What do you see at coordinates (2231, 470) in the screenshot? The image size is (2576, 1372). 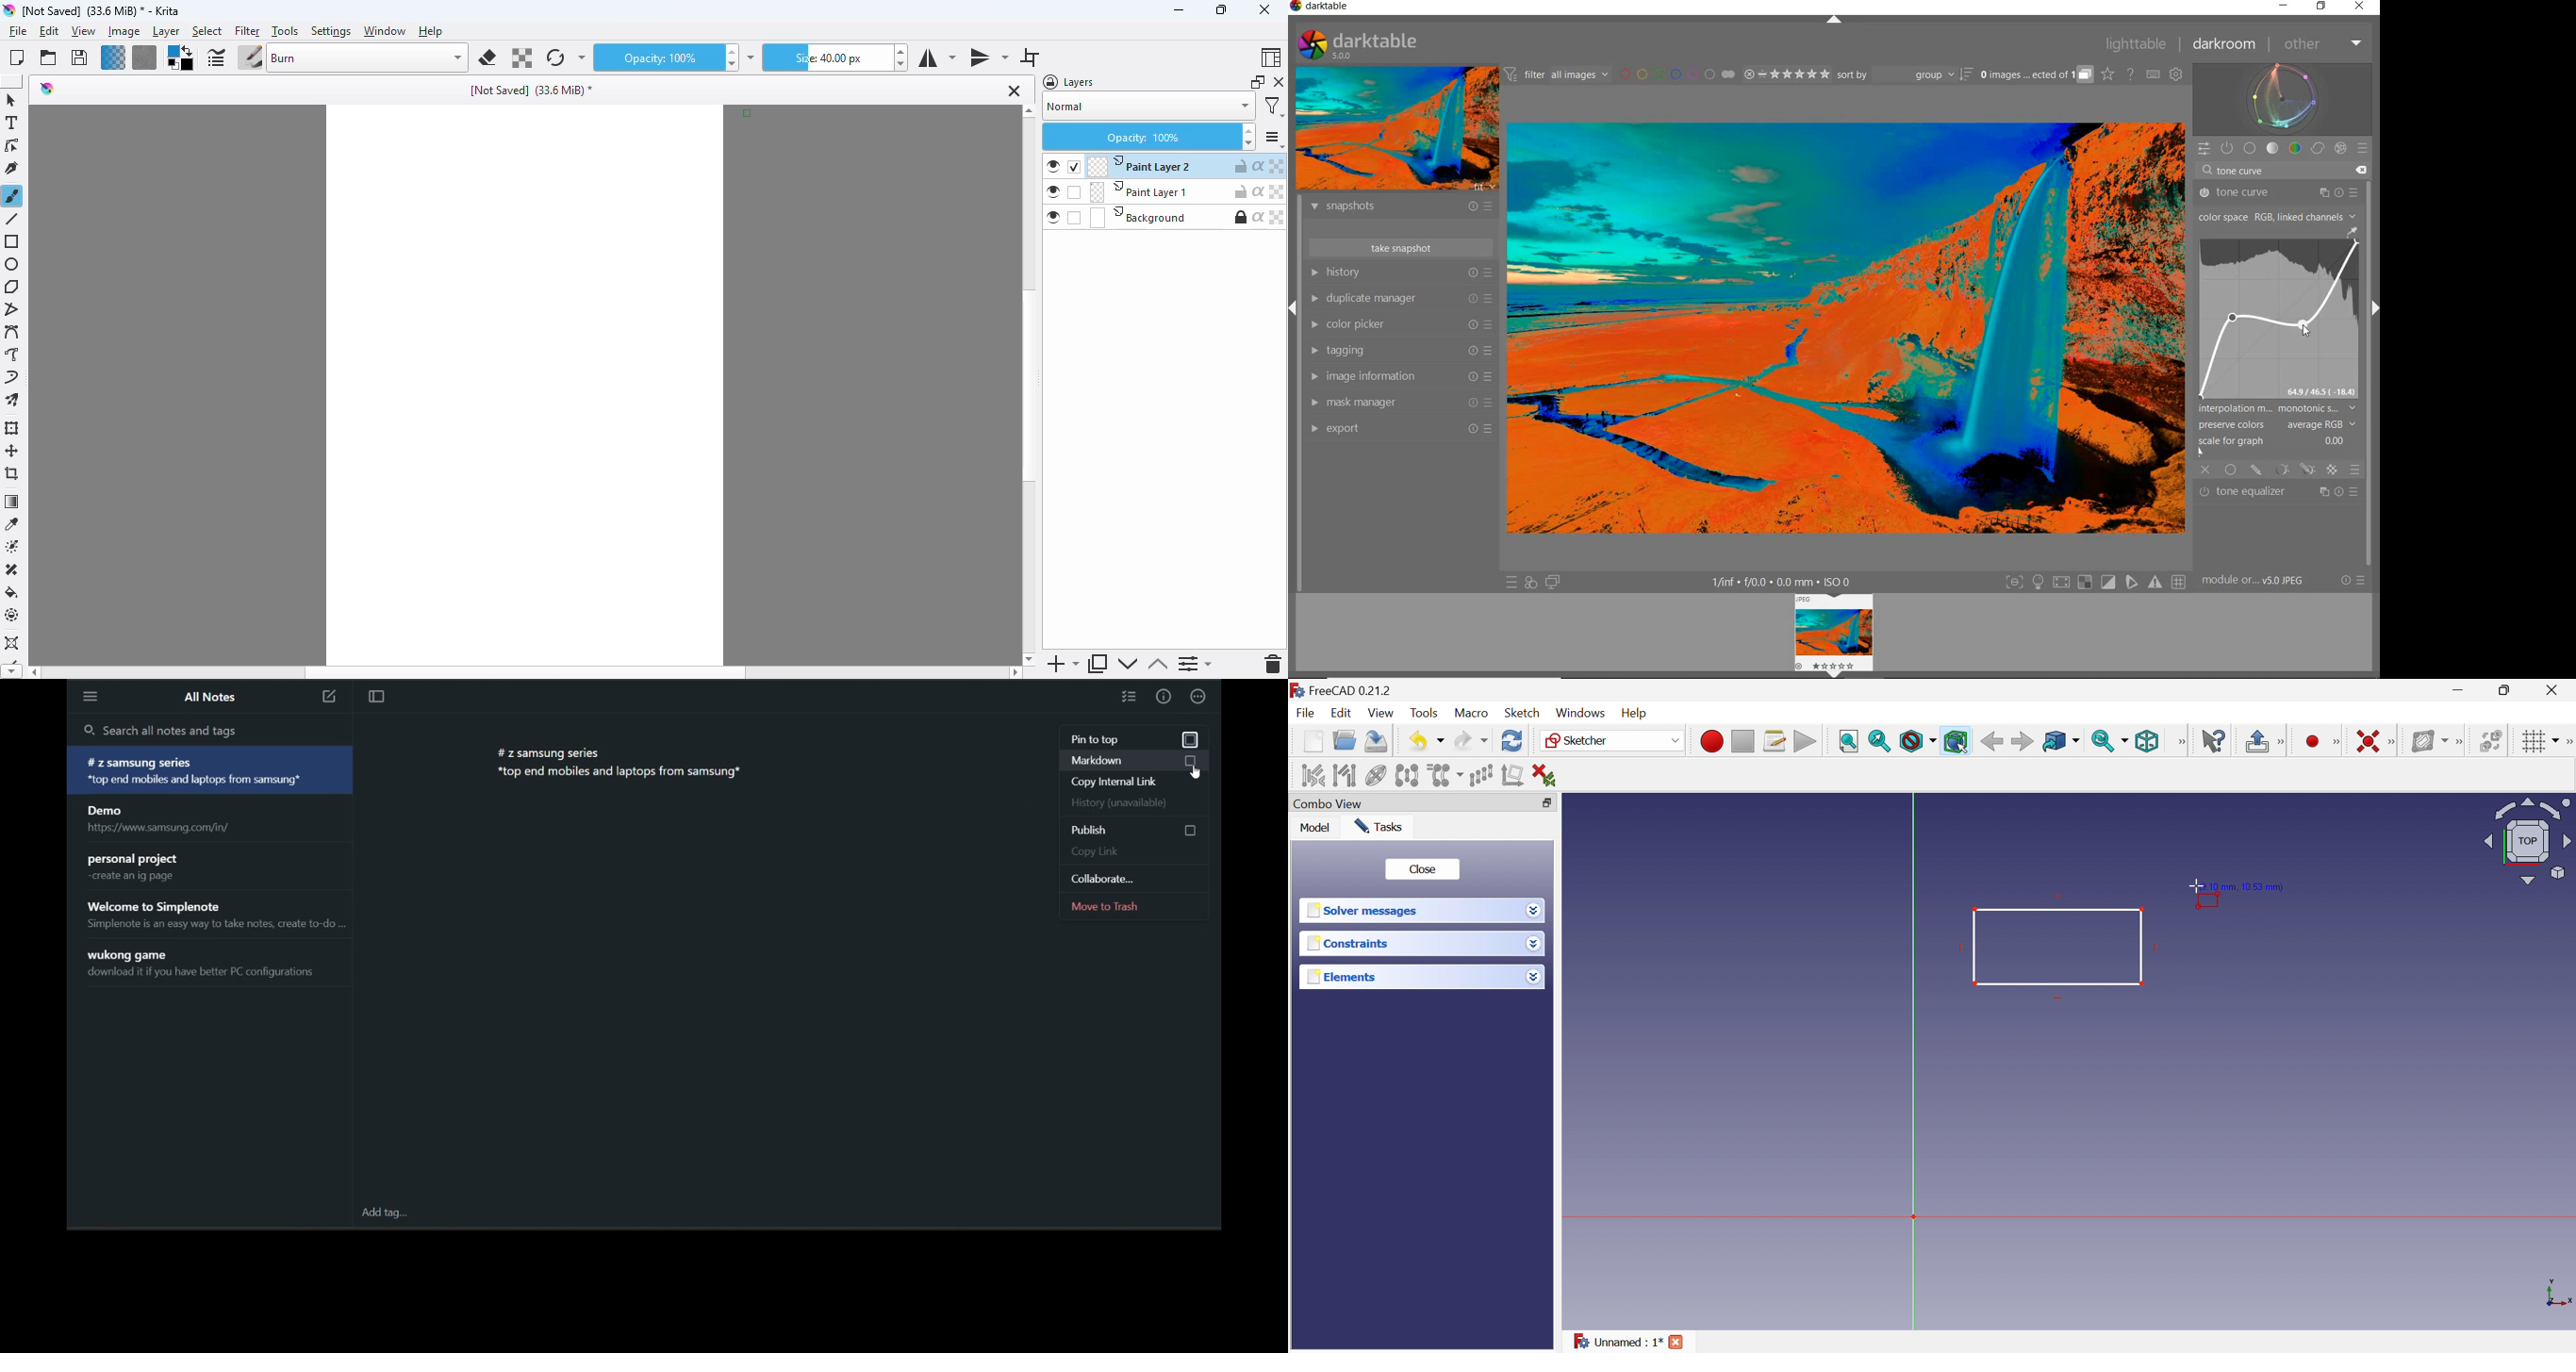 I see `UNIFORMLY` at bounding box center [2231, 470].